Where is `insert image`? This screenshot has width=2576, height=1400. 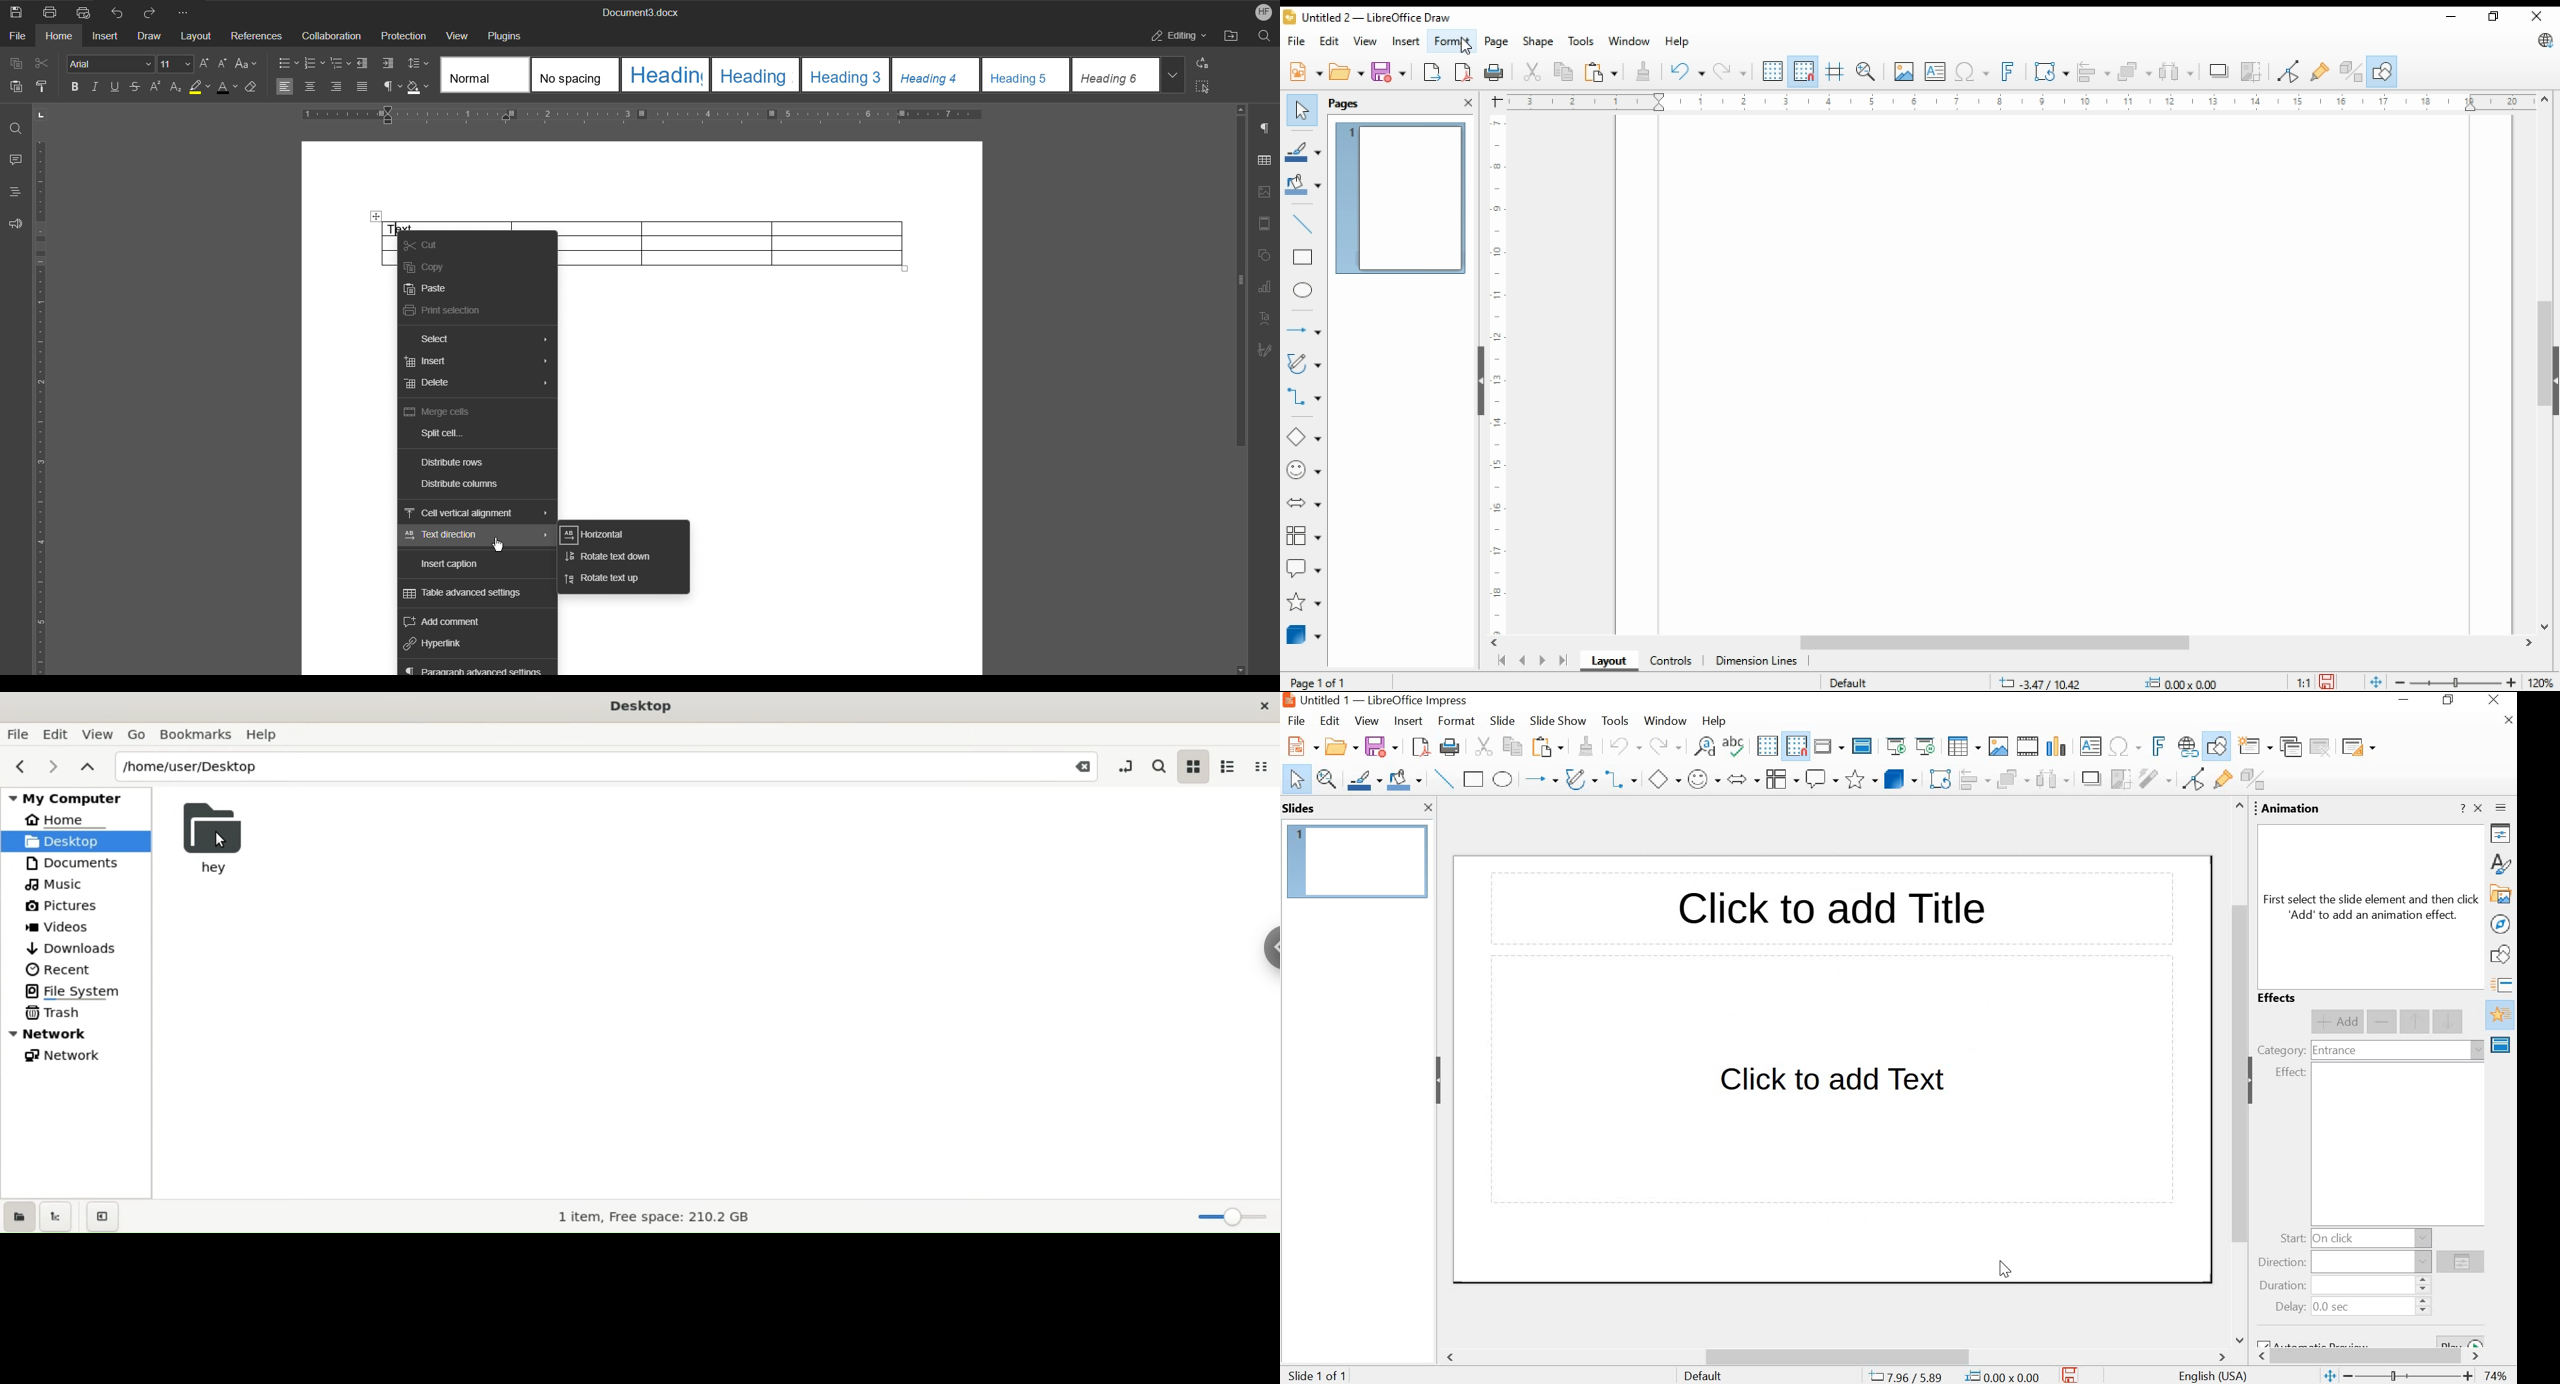
insert image is located at coordinates (1998, 746).